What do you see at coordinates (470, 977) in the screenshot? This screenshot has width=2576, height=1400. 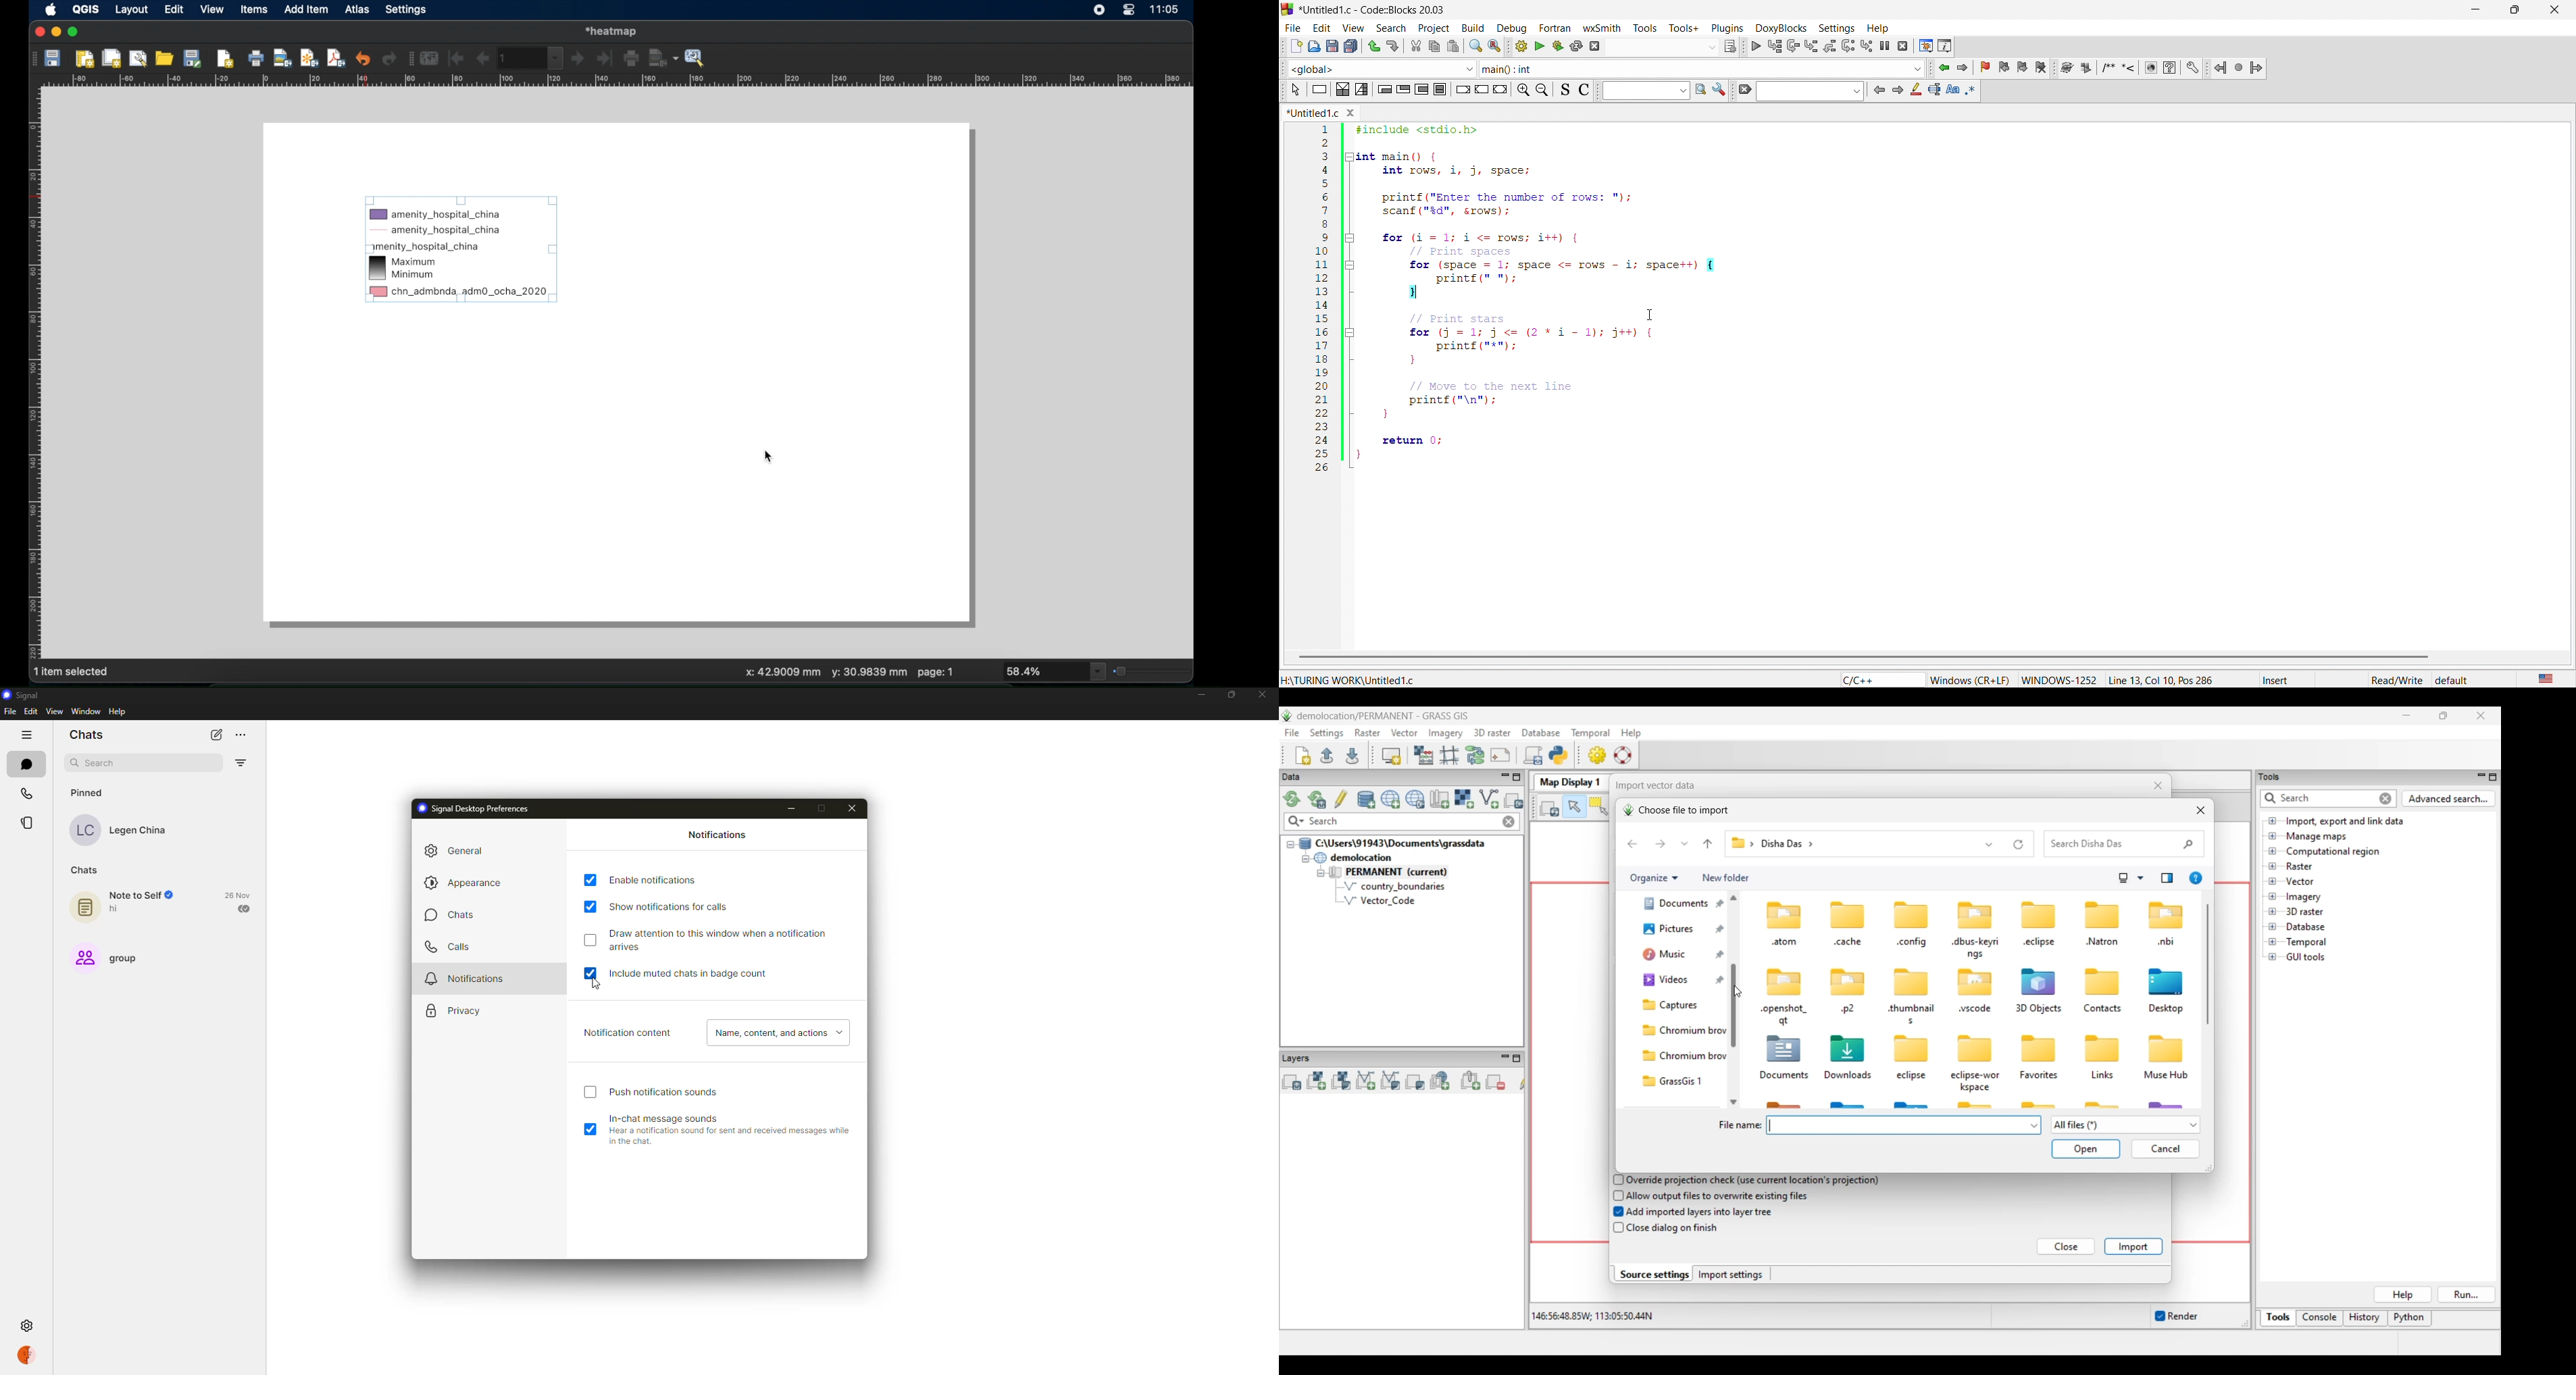 I see `notifications` at bounding box center [470, 977].